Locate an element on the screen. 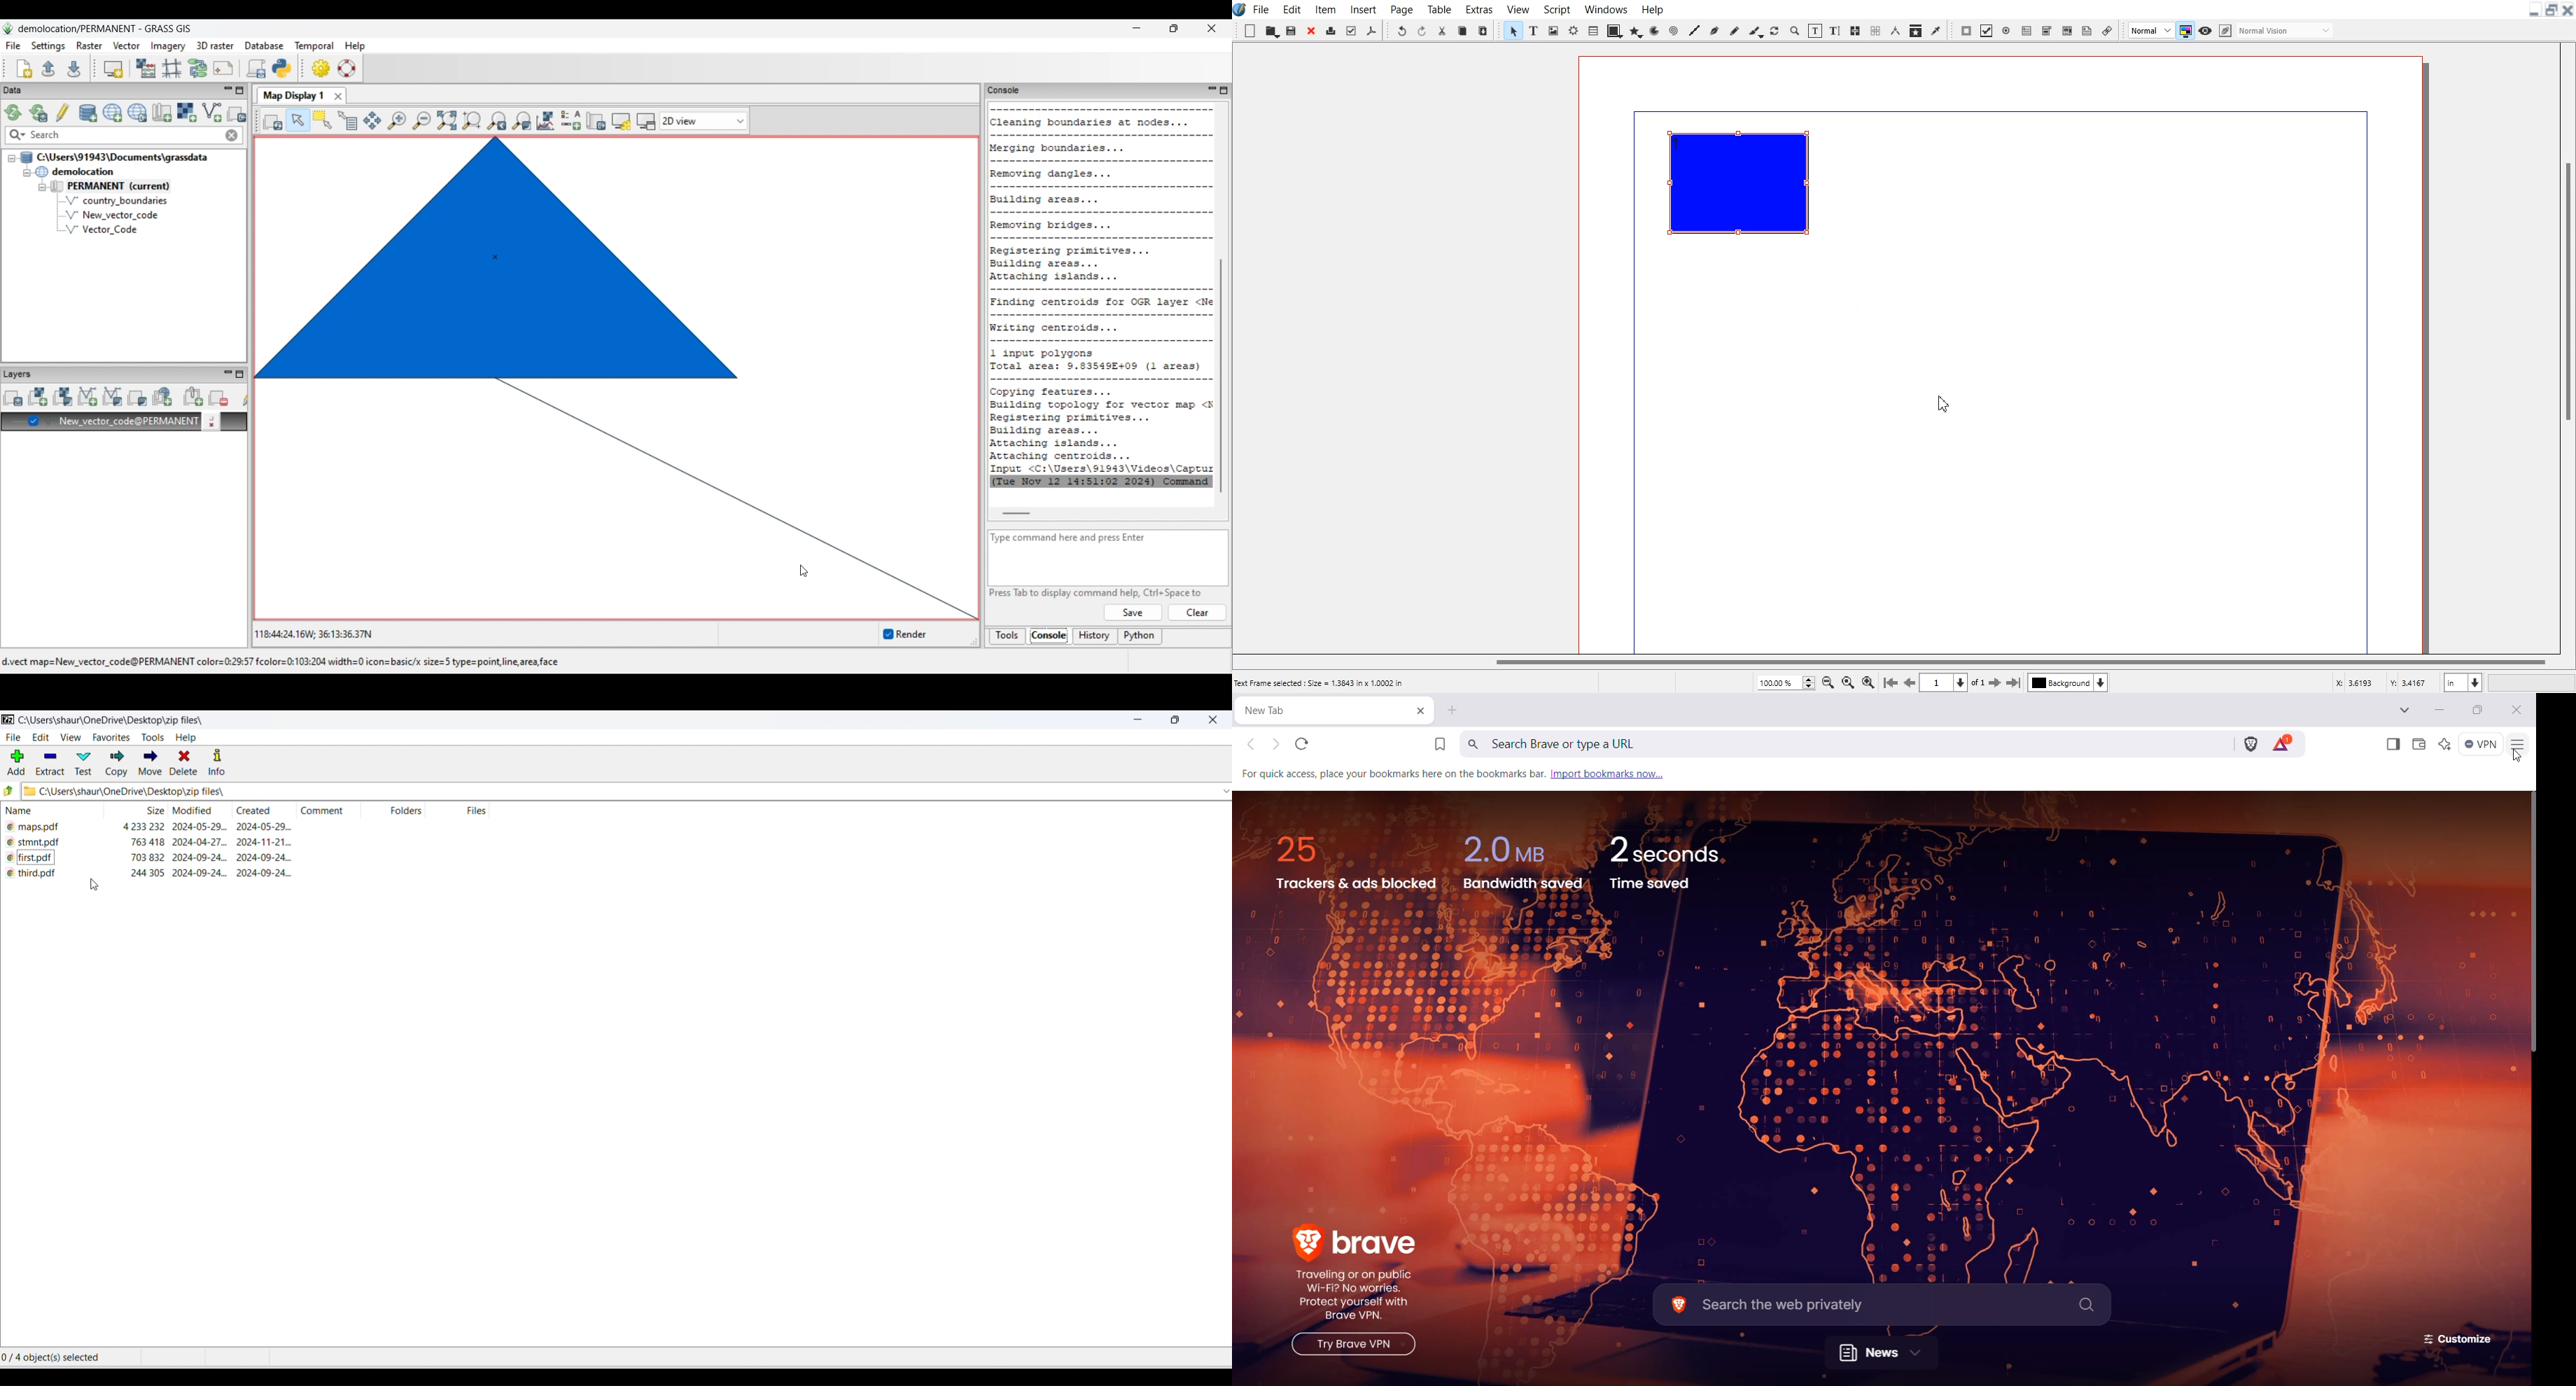 Image resolution: width=2576 pixels, height=1400 pixels. Script is located at coordinates (1555, 8).